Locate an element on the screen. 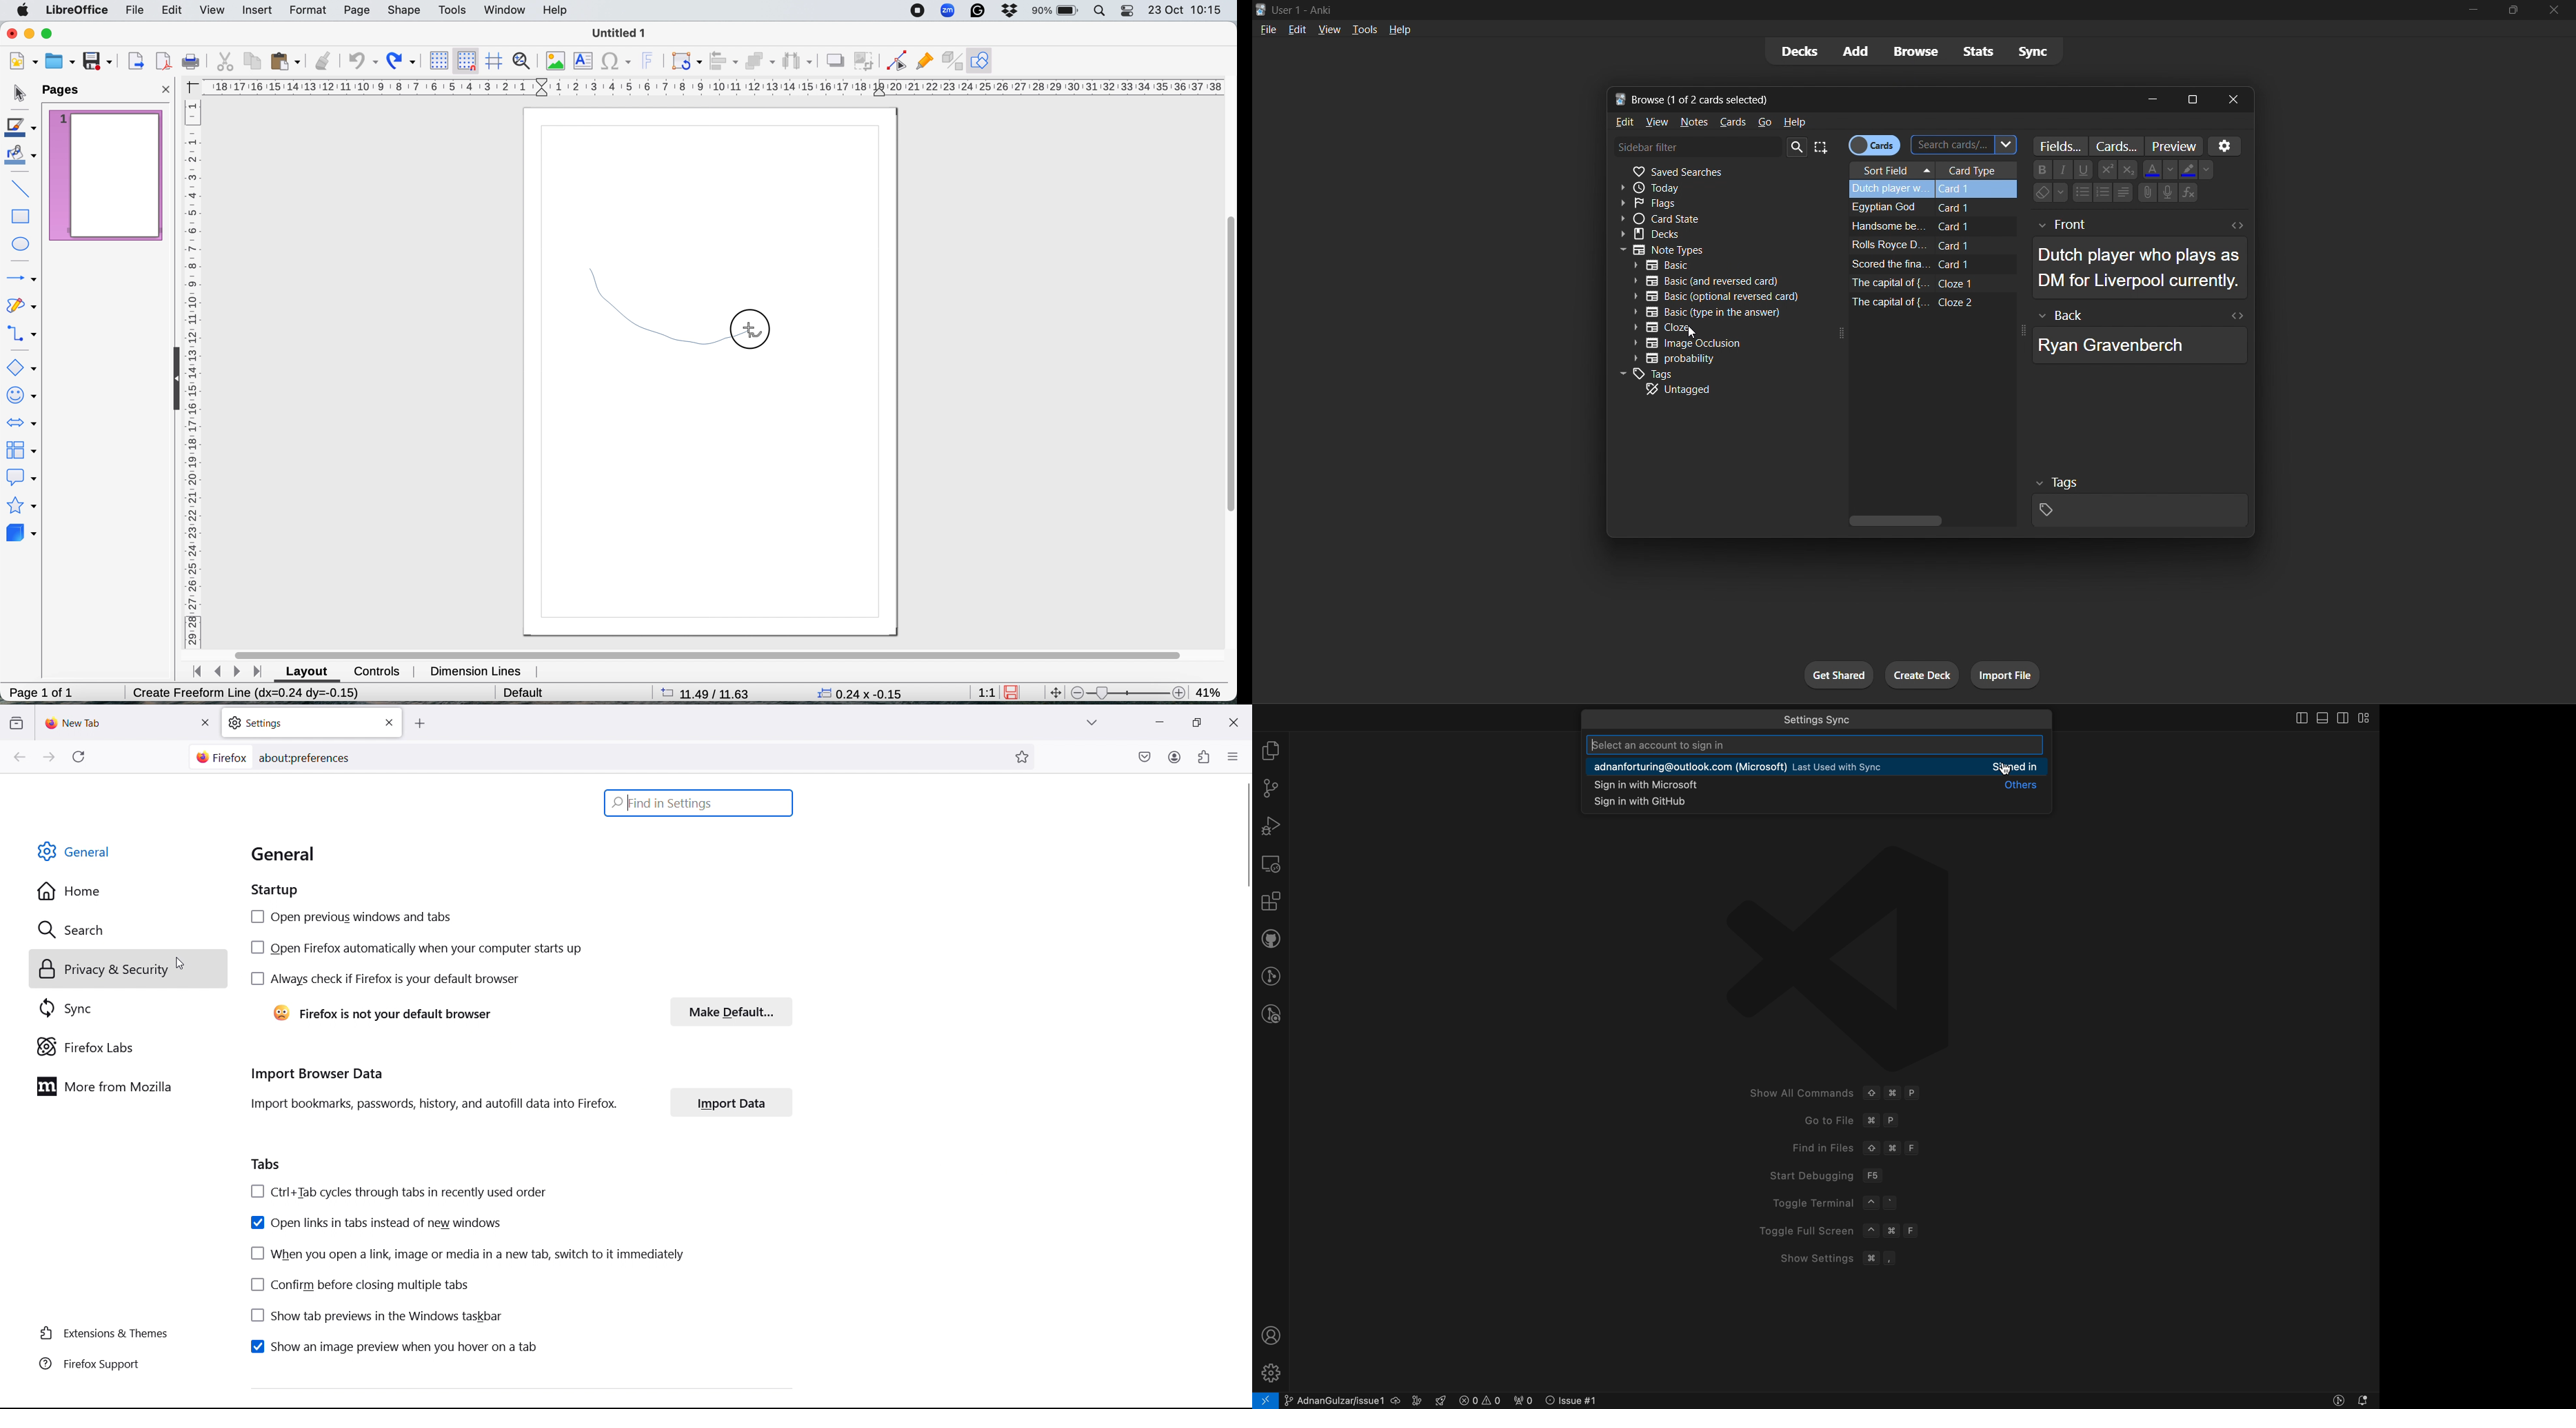 The width and height of the screenshot is (2576, 1428). select atleast three objects to distribute is located at coordinates (797, 61).